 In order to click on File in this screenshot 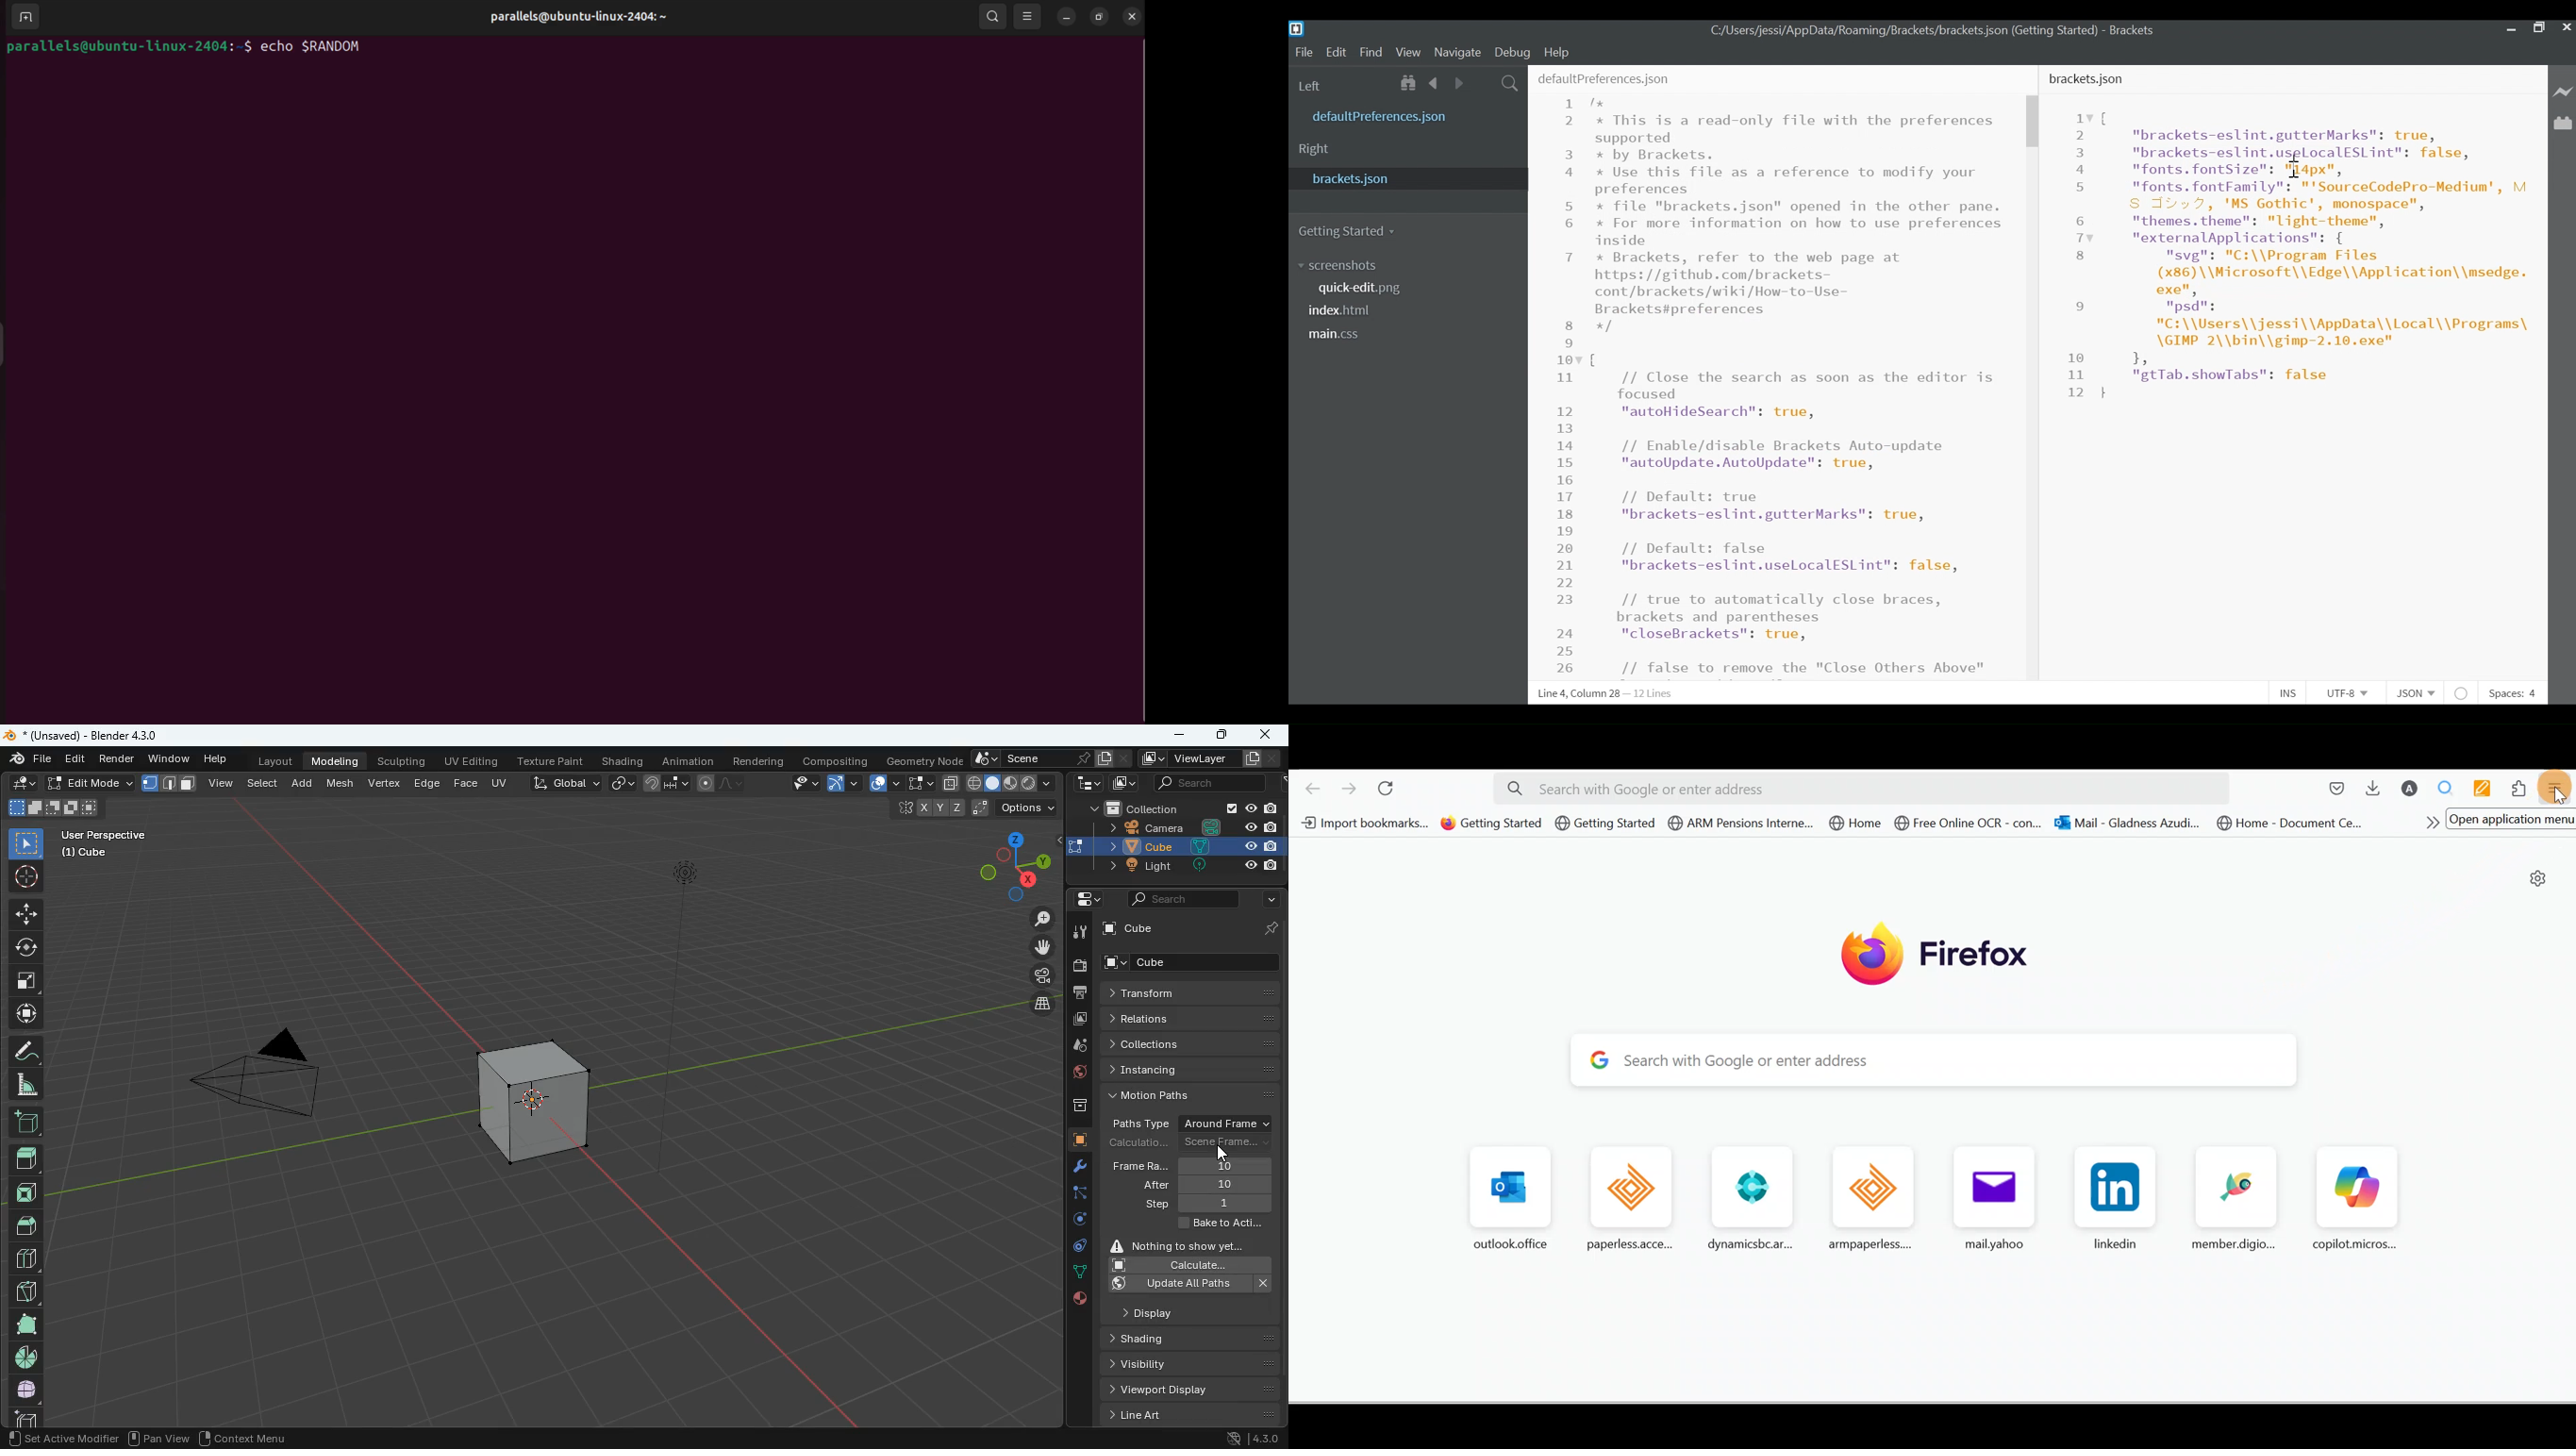, I will do `click(1303, 52)`.